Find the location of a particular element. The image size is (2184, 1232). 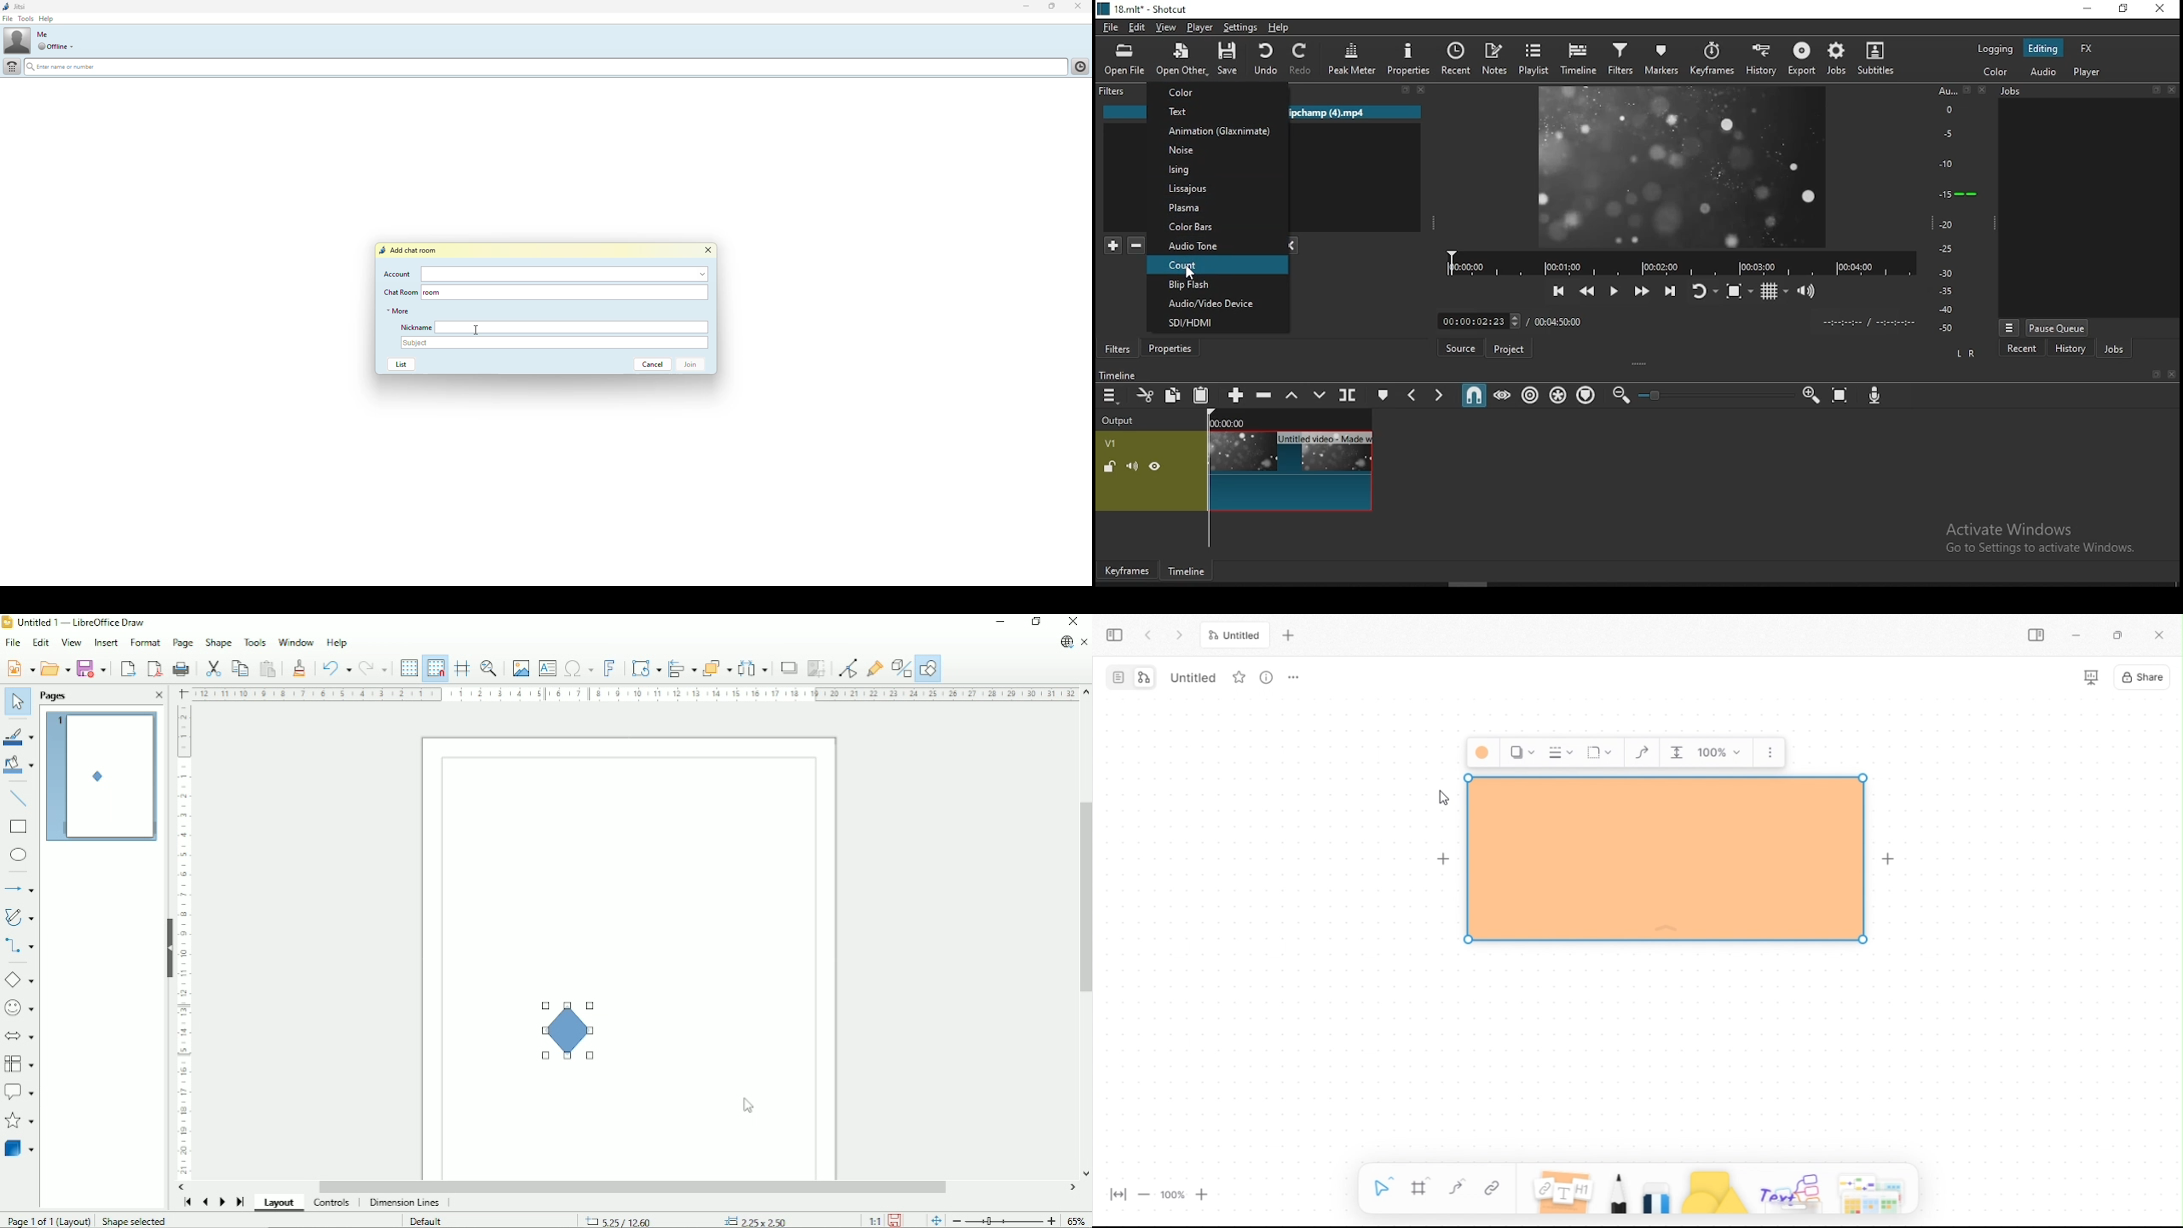

3D objects is located at coordinates (19, 1151).